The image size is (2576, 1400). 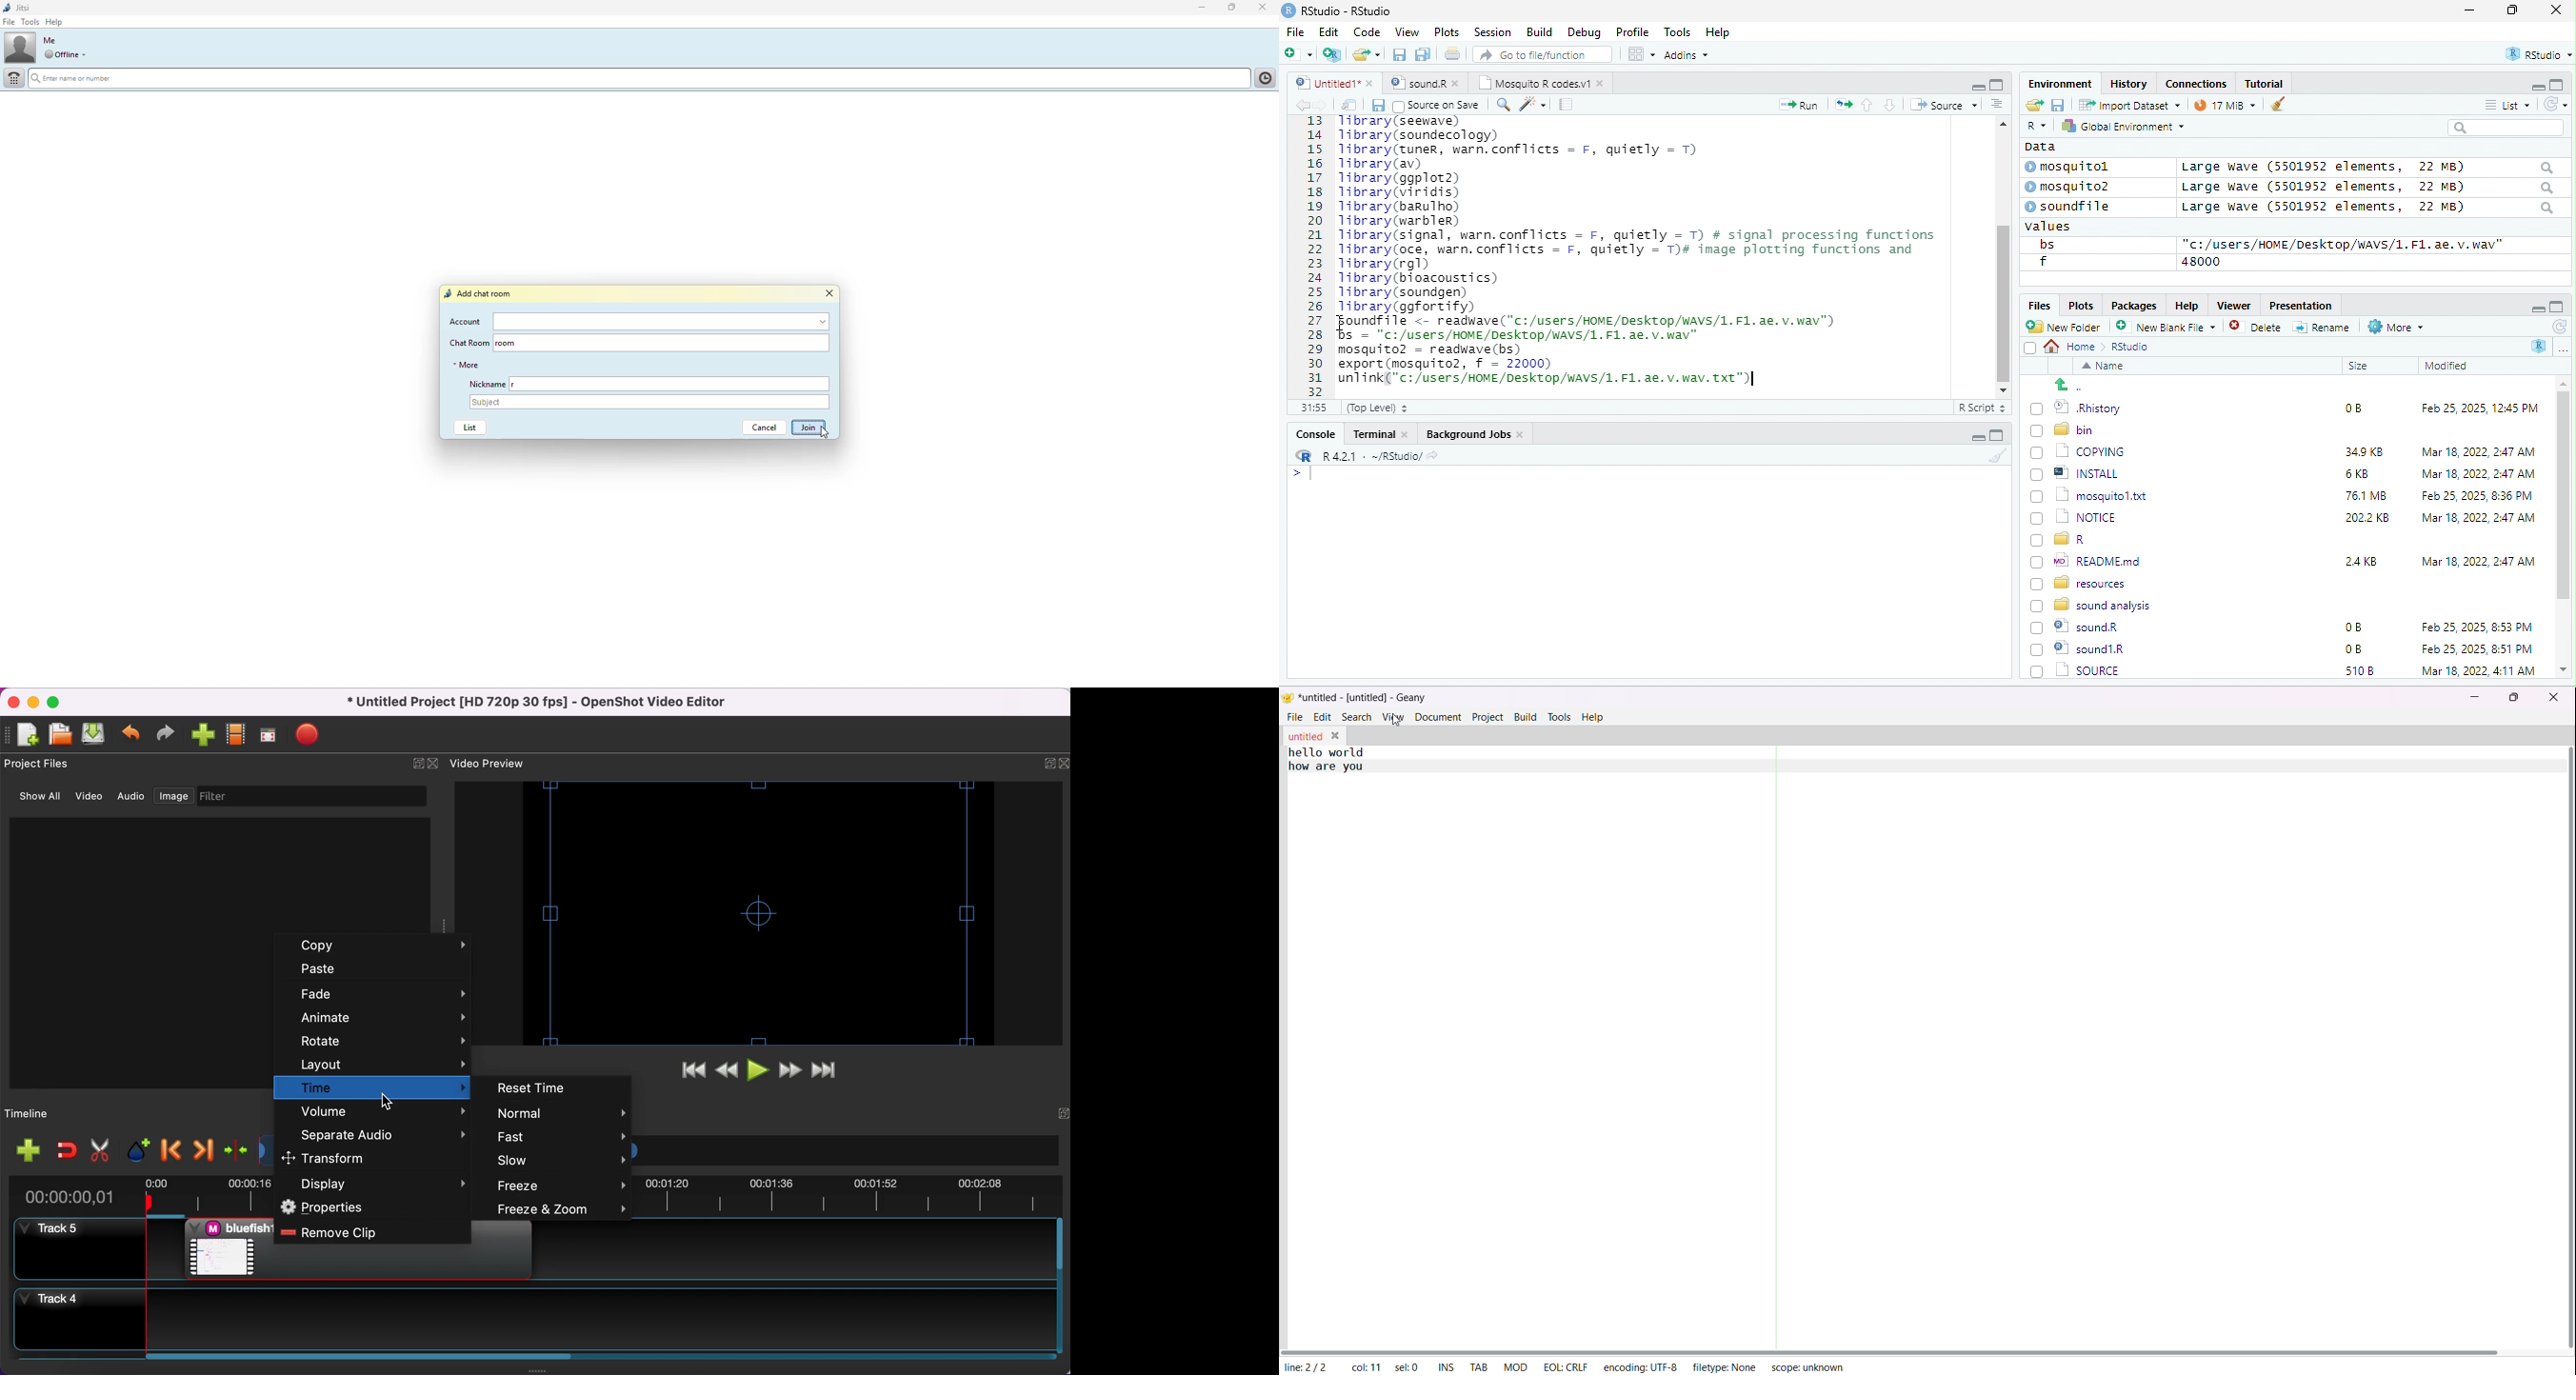 I want to click on minimize, so click(x=1977, y=86).